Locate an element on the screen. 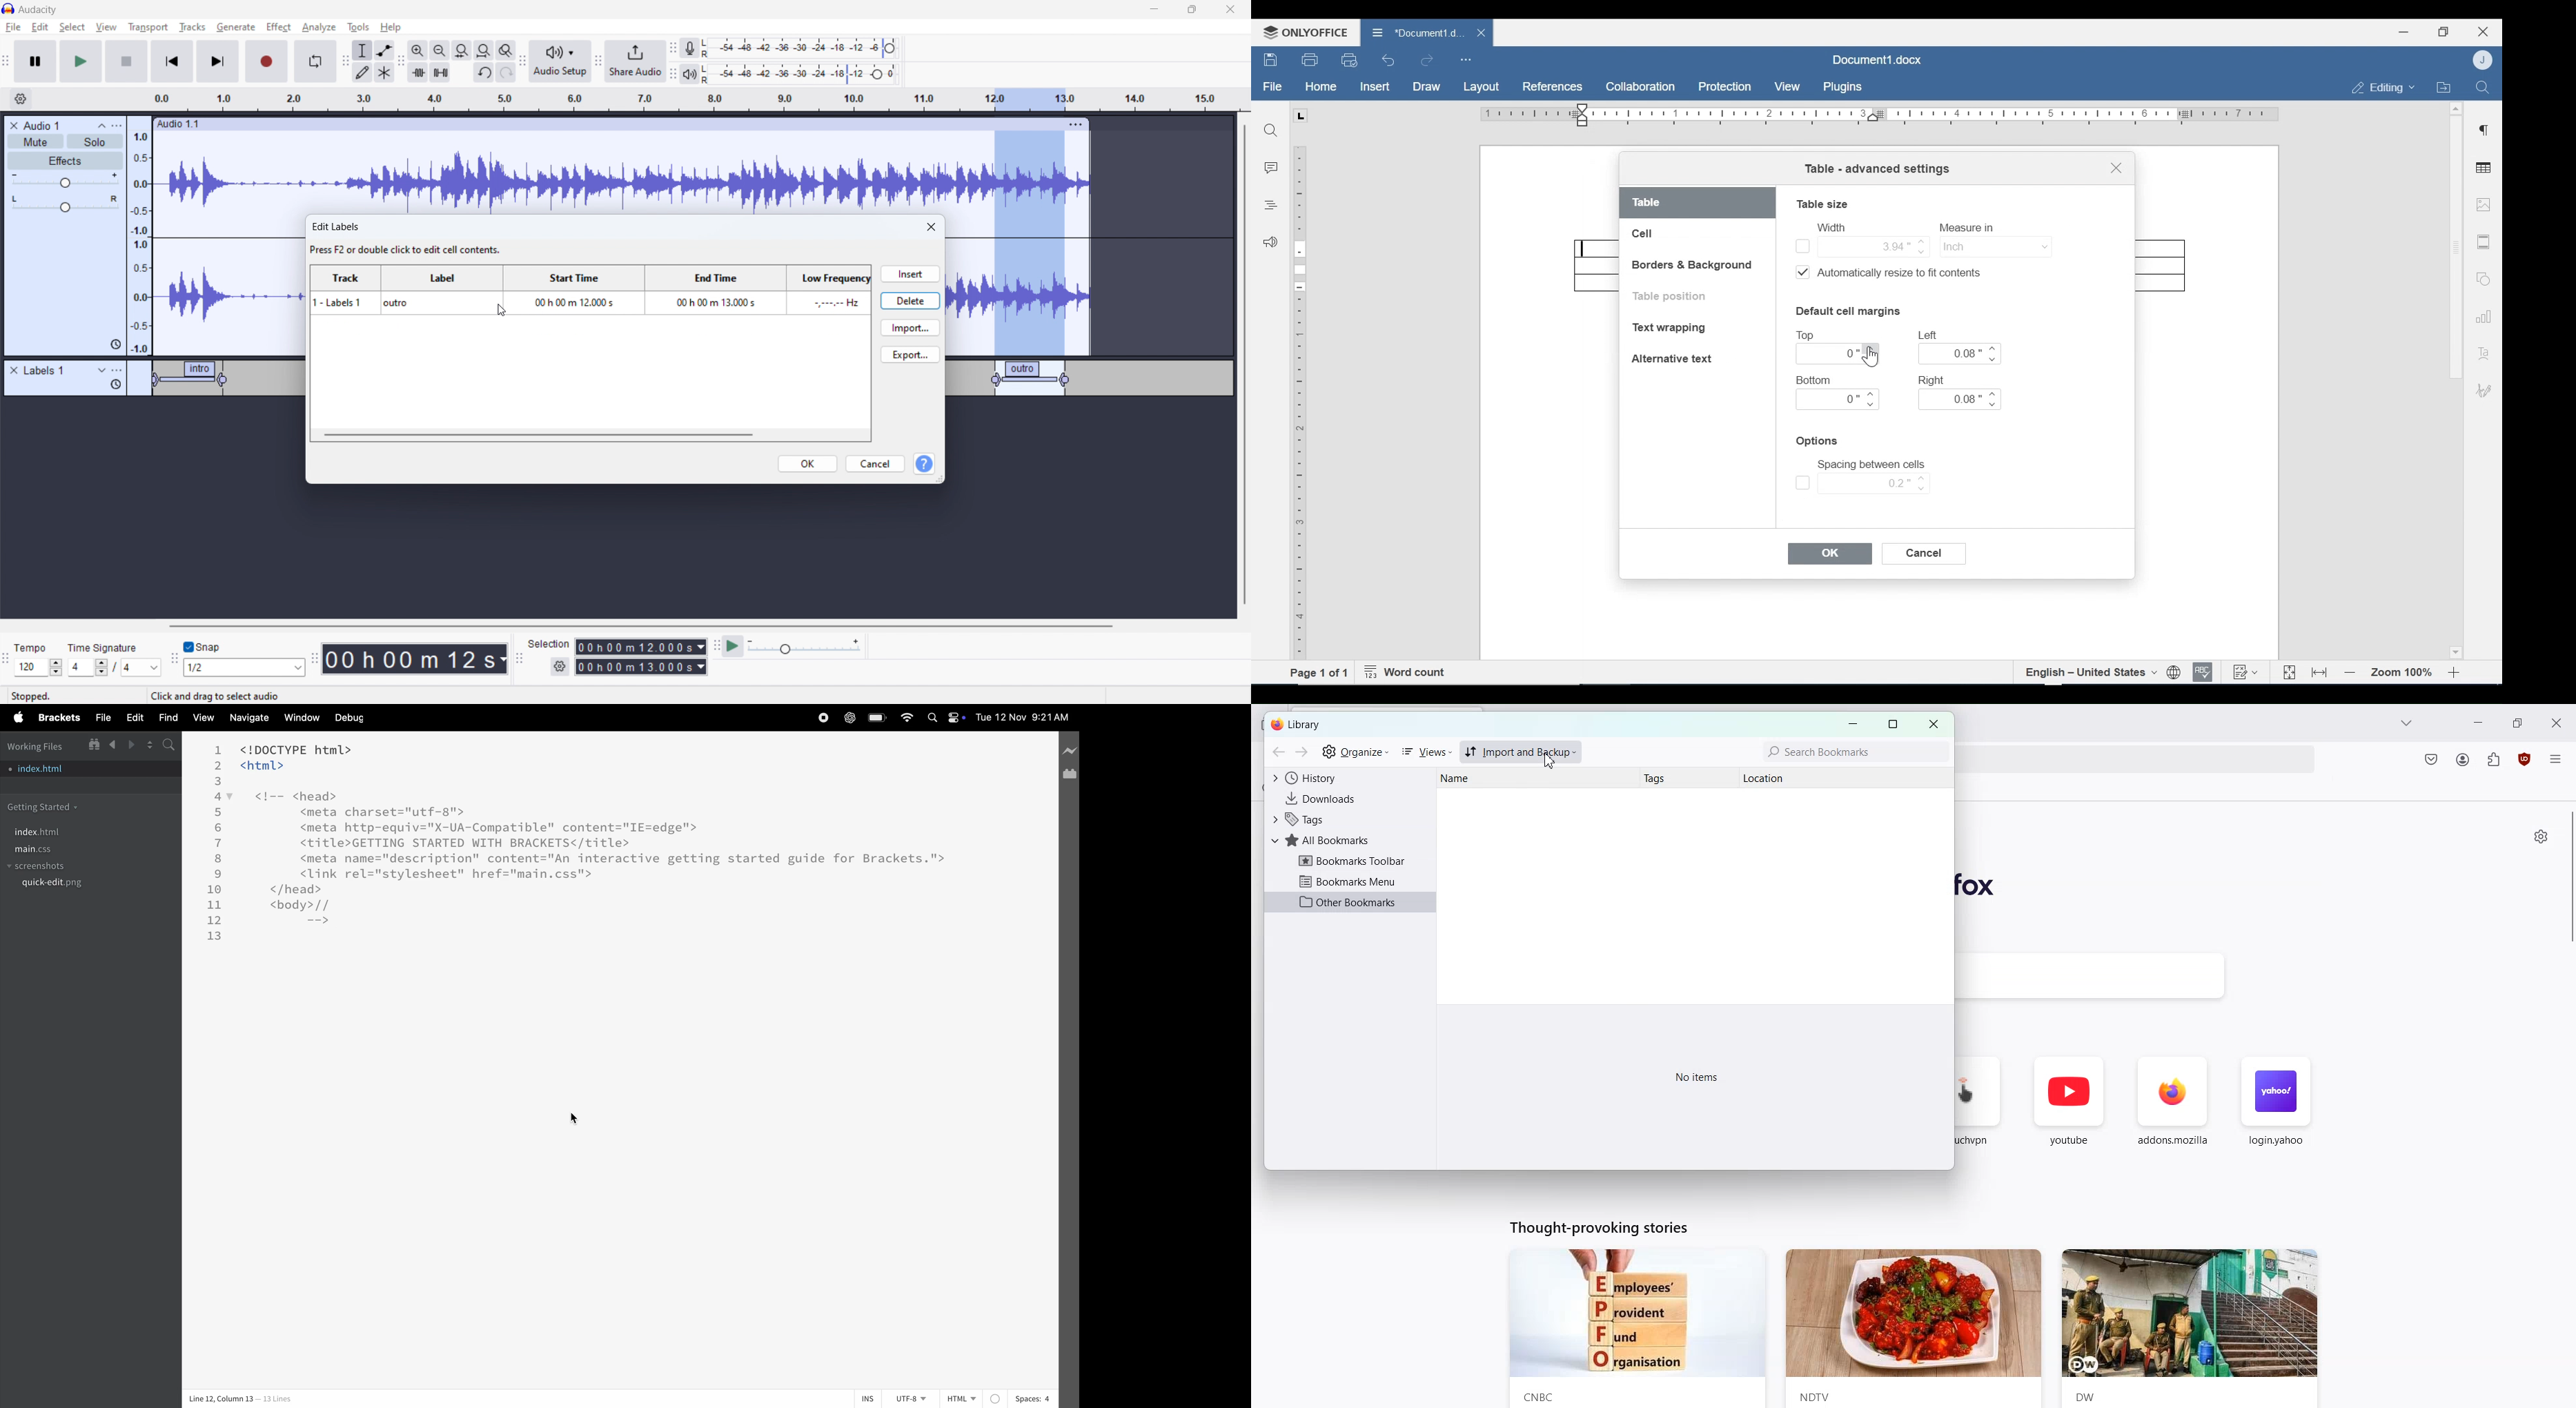 This screenshot has width=2576, height=1428. All Bookmarks is located at coordinates (1349, 840).